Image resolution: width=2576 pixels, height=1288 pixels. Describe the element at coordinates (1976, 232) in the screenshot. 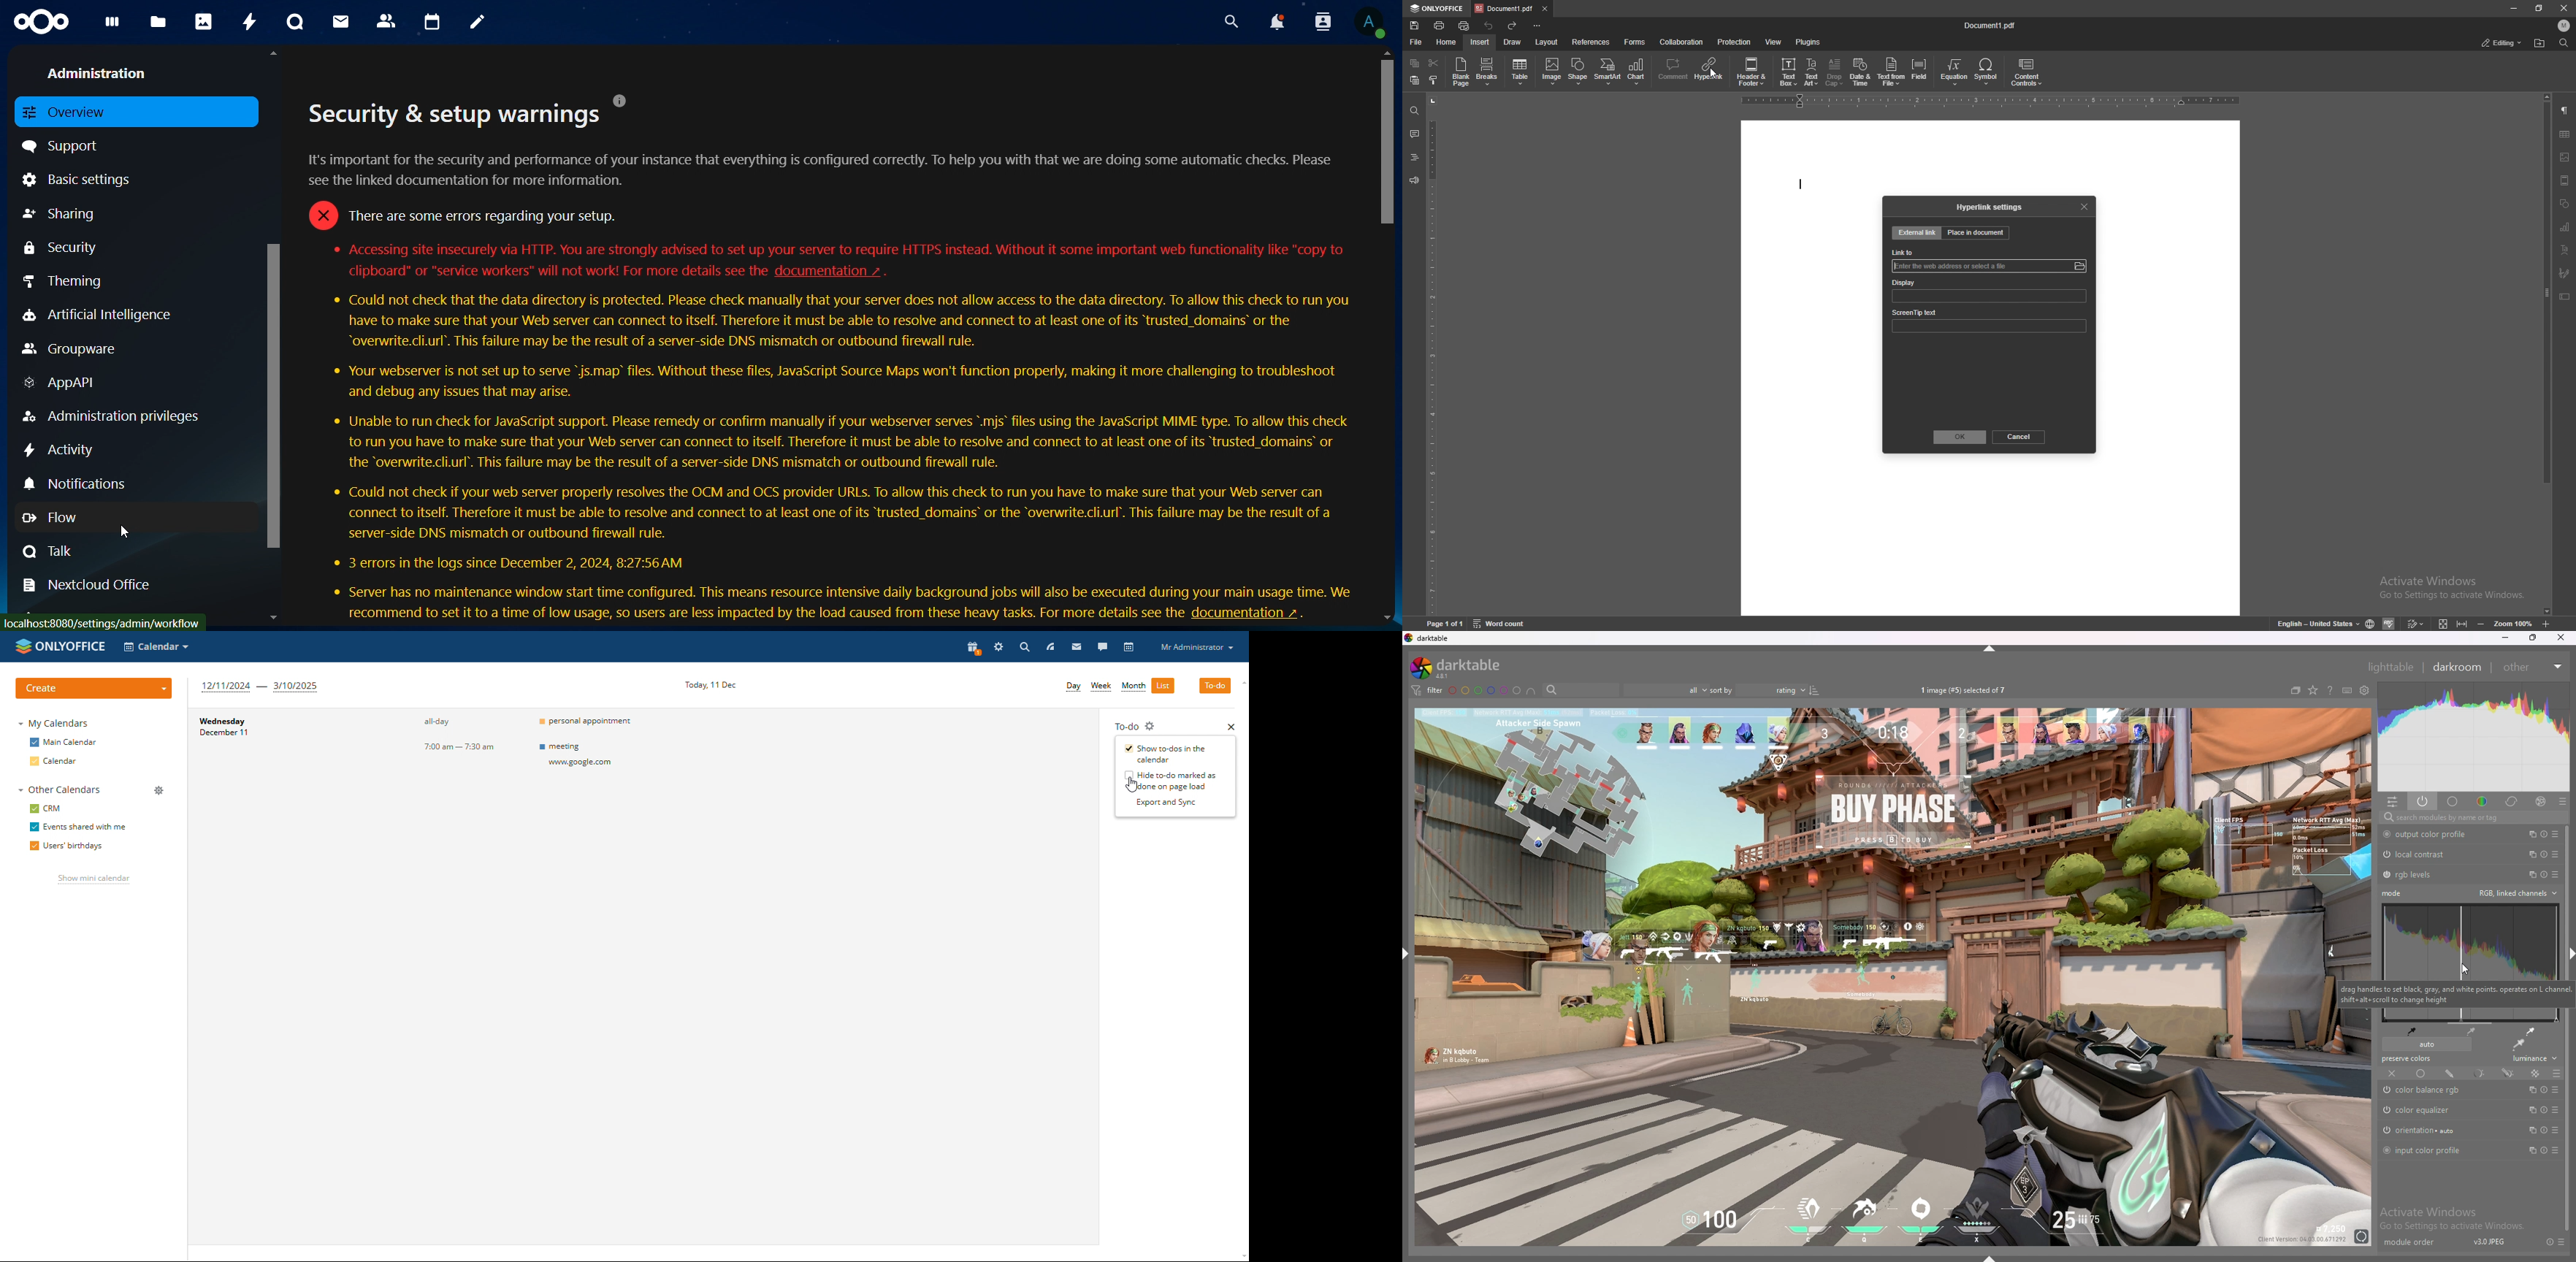

I see `place in document` at that location.